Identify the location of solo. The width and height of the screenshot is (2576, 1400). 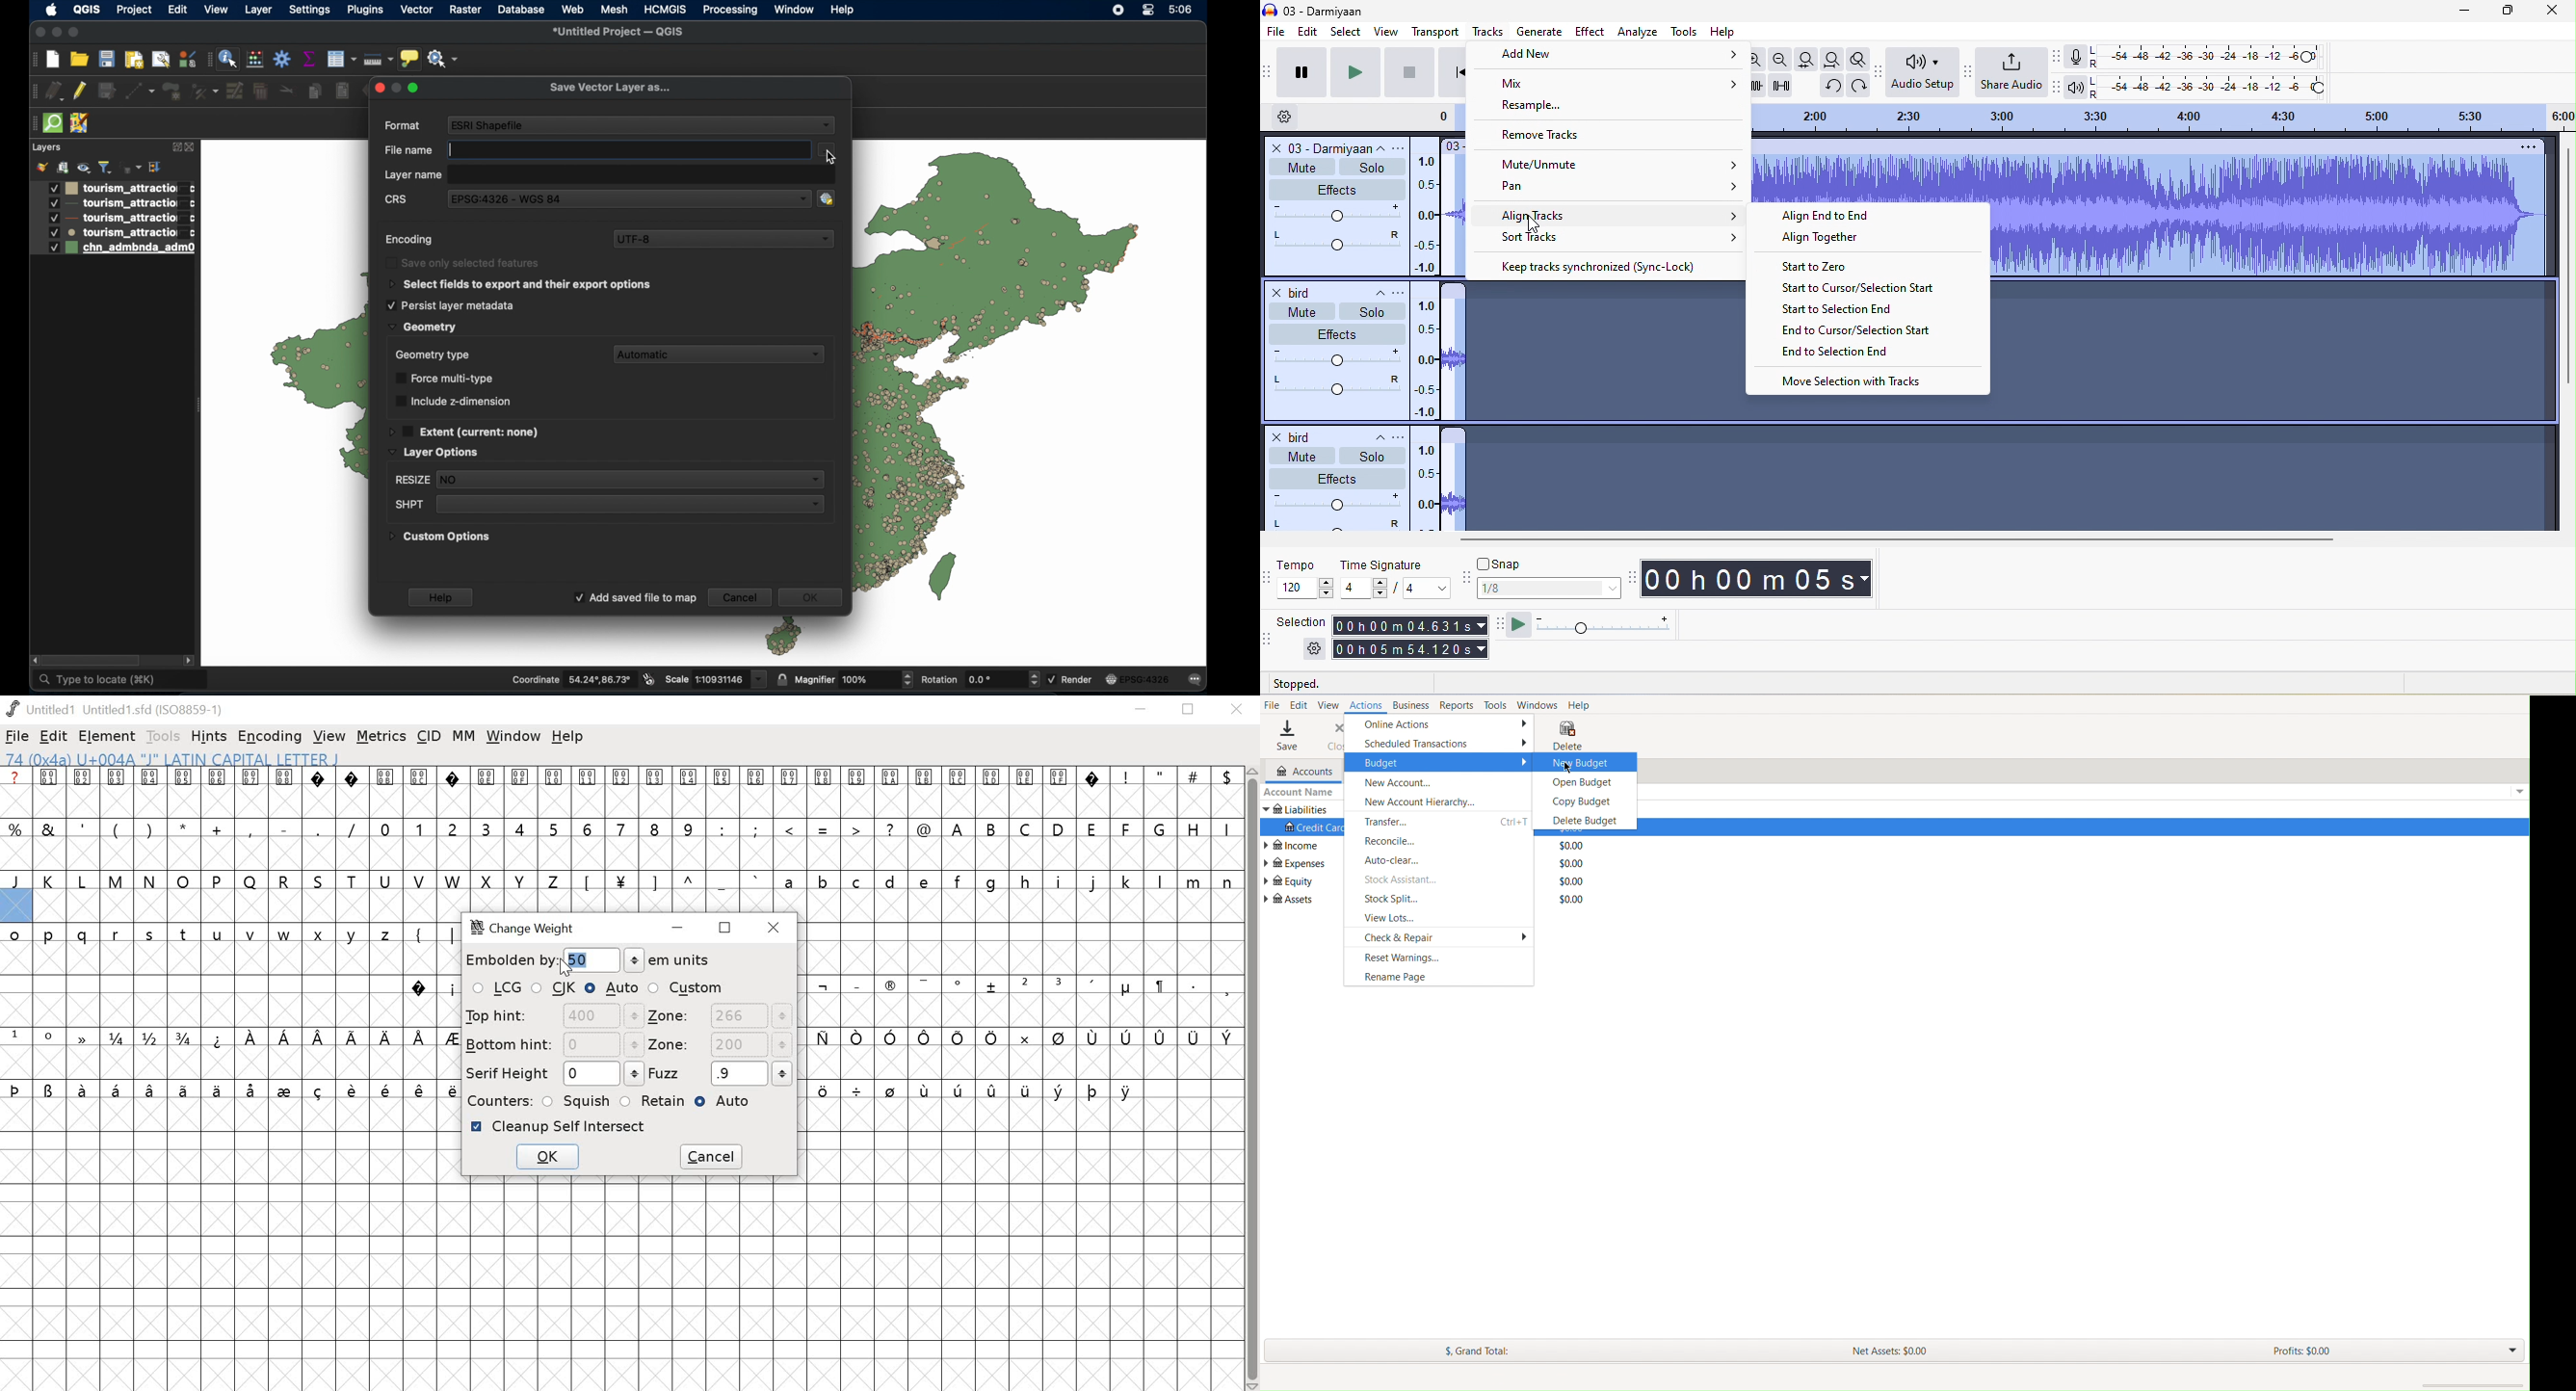
(1373, 458).